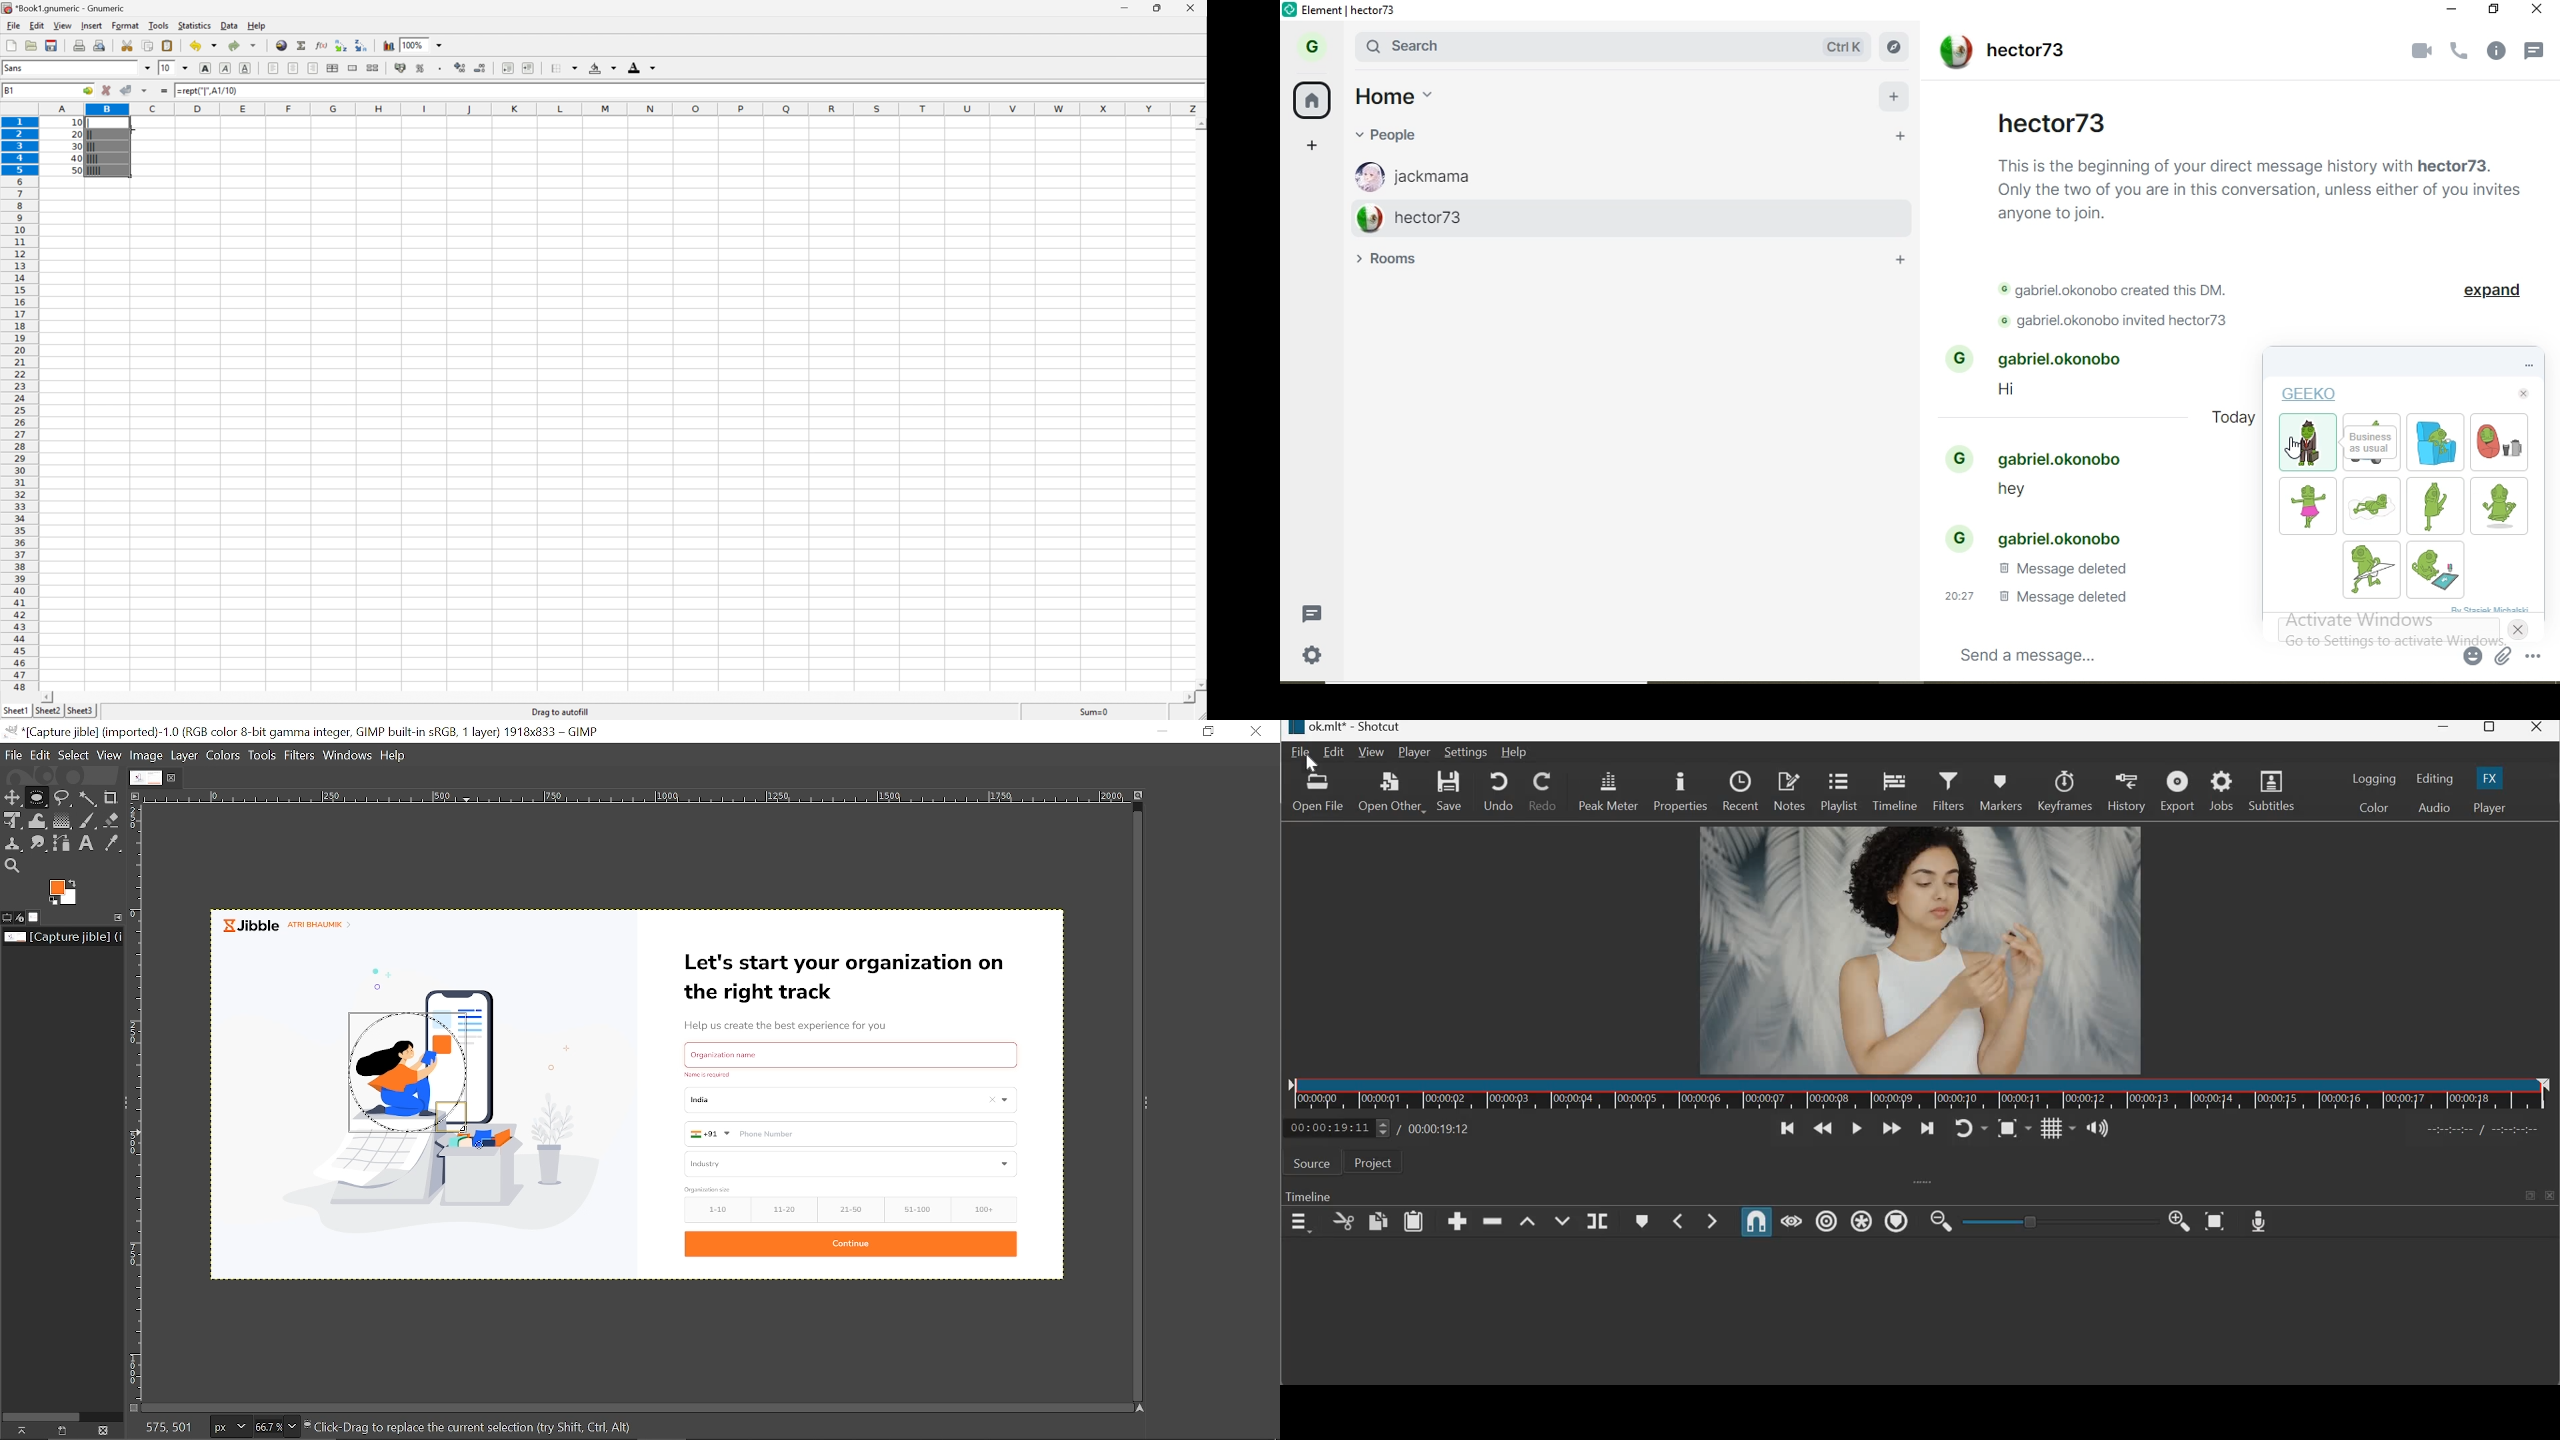 The width and height of the screenshot is (2576, 1456). Describe the element at coordinates (40, 843) in the screenshot. I see `Smudge tool` at that location.